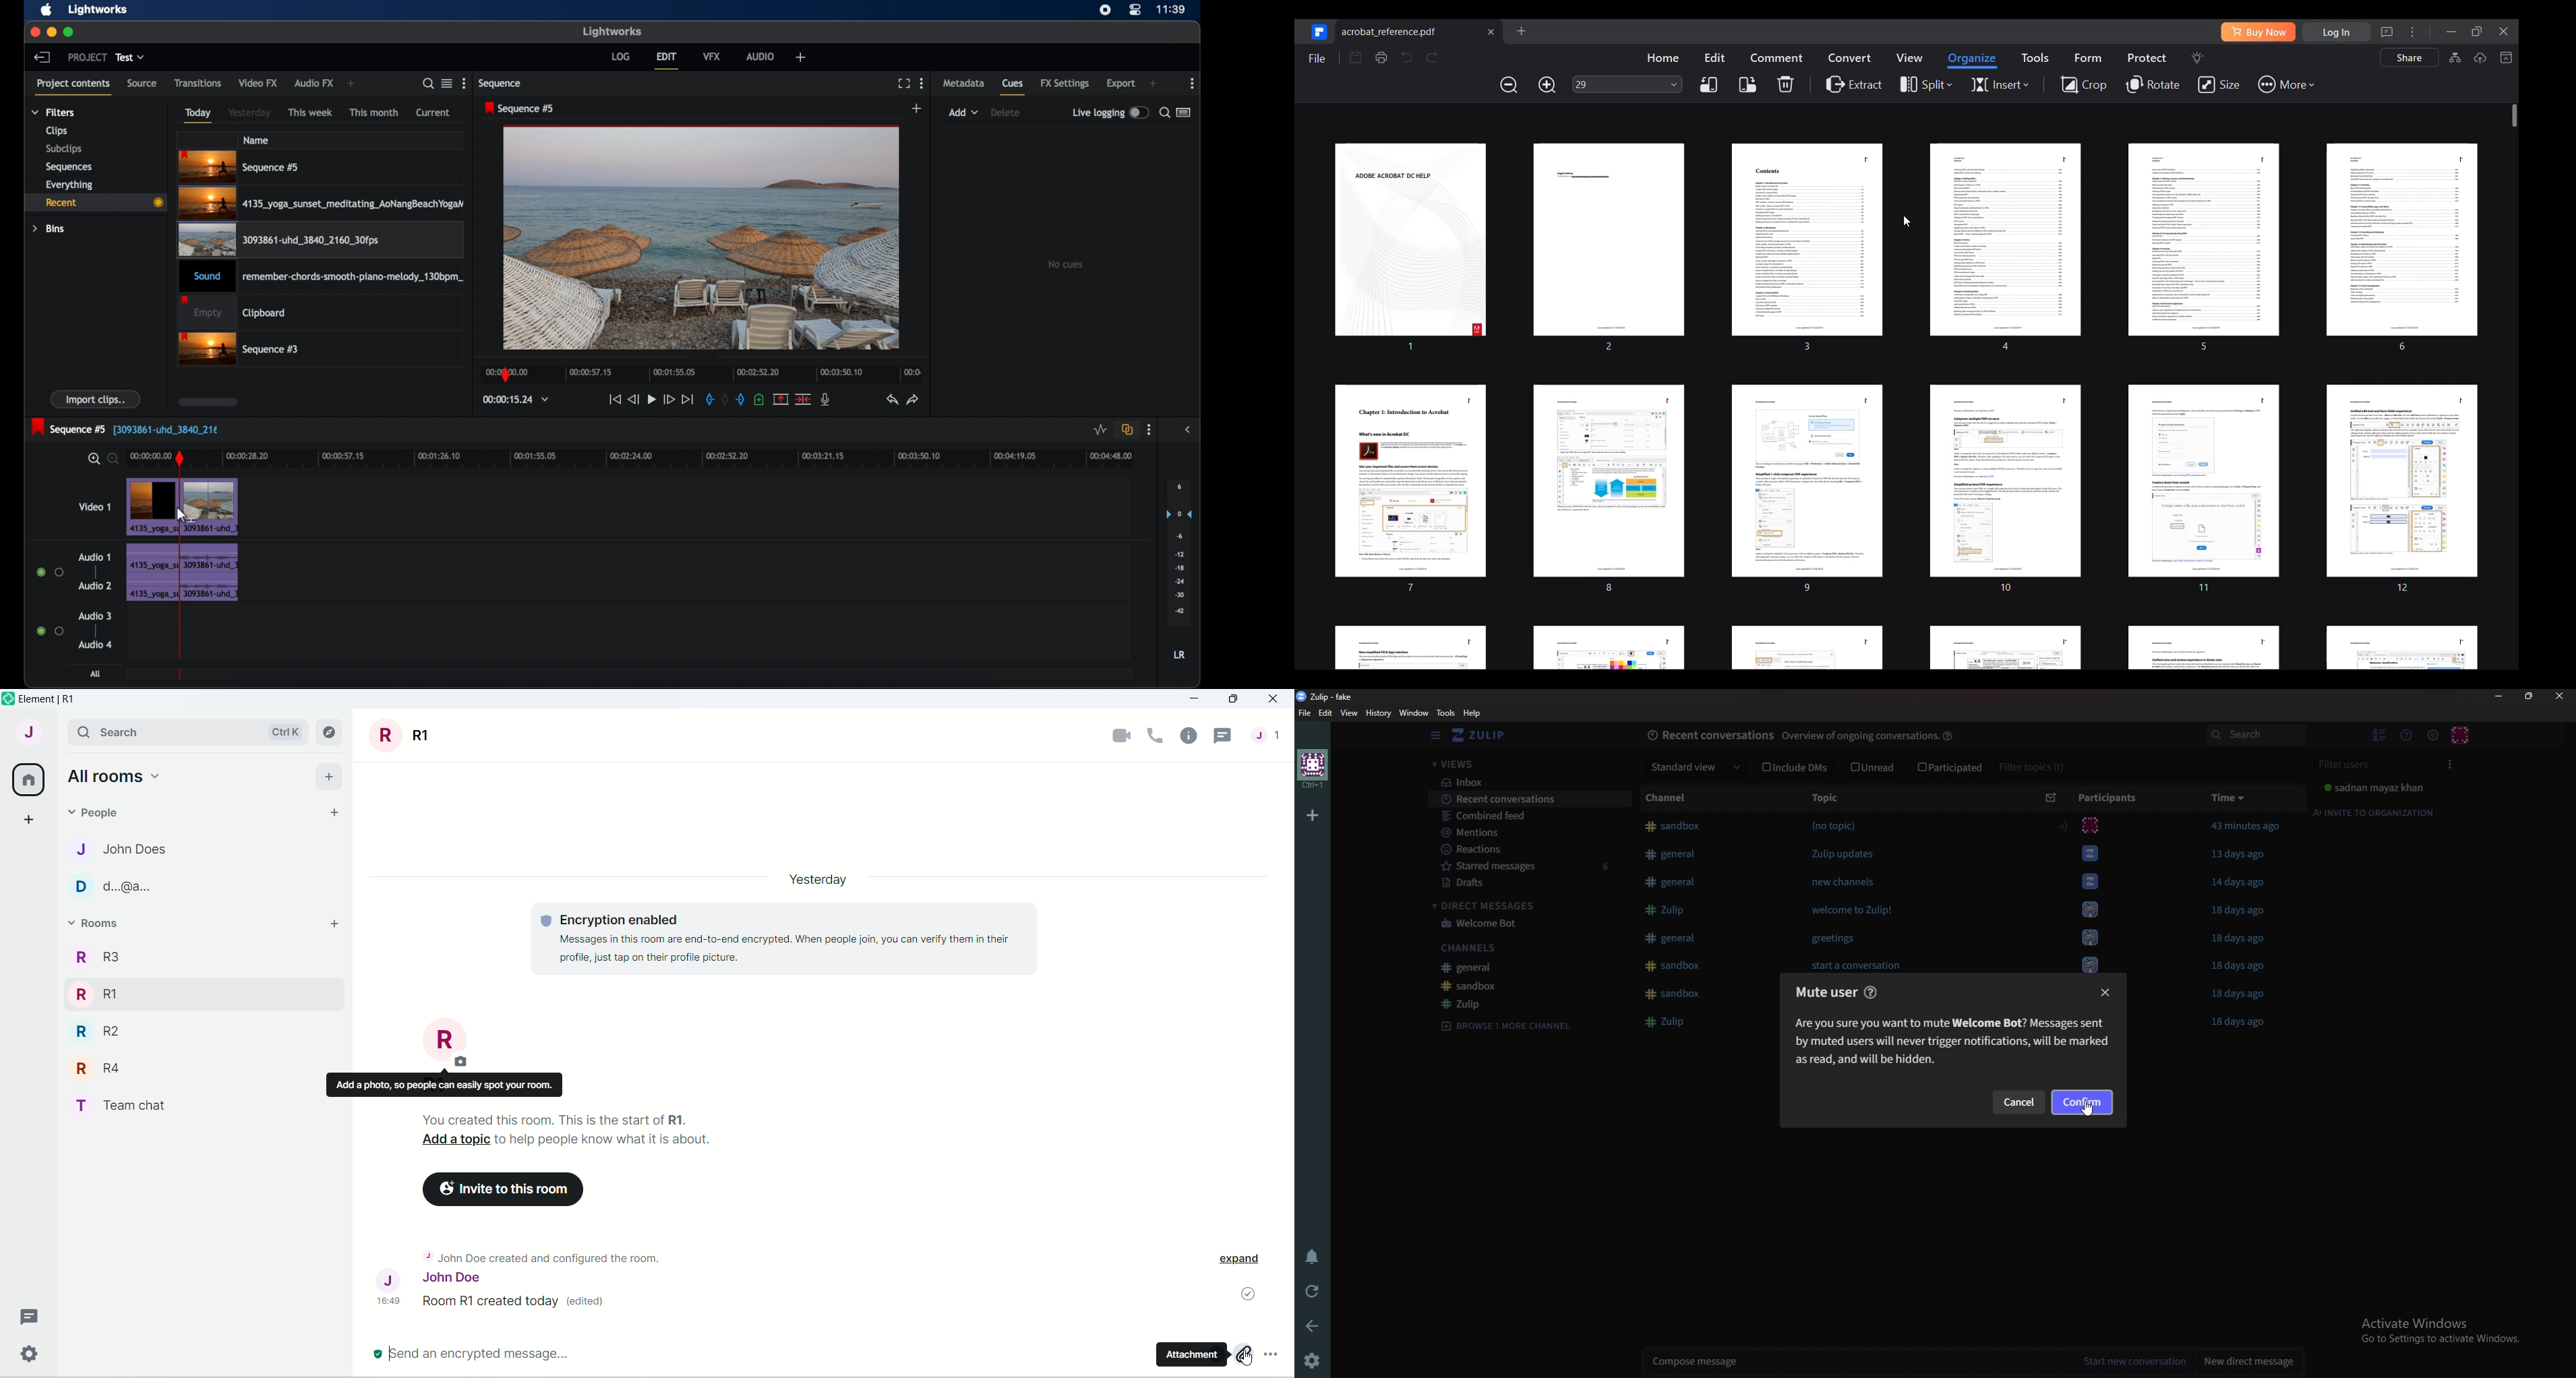 The width and height of the screenshot is (2576, 1400). Describe the element at coordinates (2373, 788) in the screenshot. I see `user` at that location.